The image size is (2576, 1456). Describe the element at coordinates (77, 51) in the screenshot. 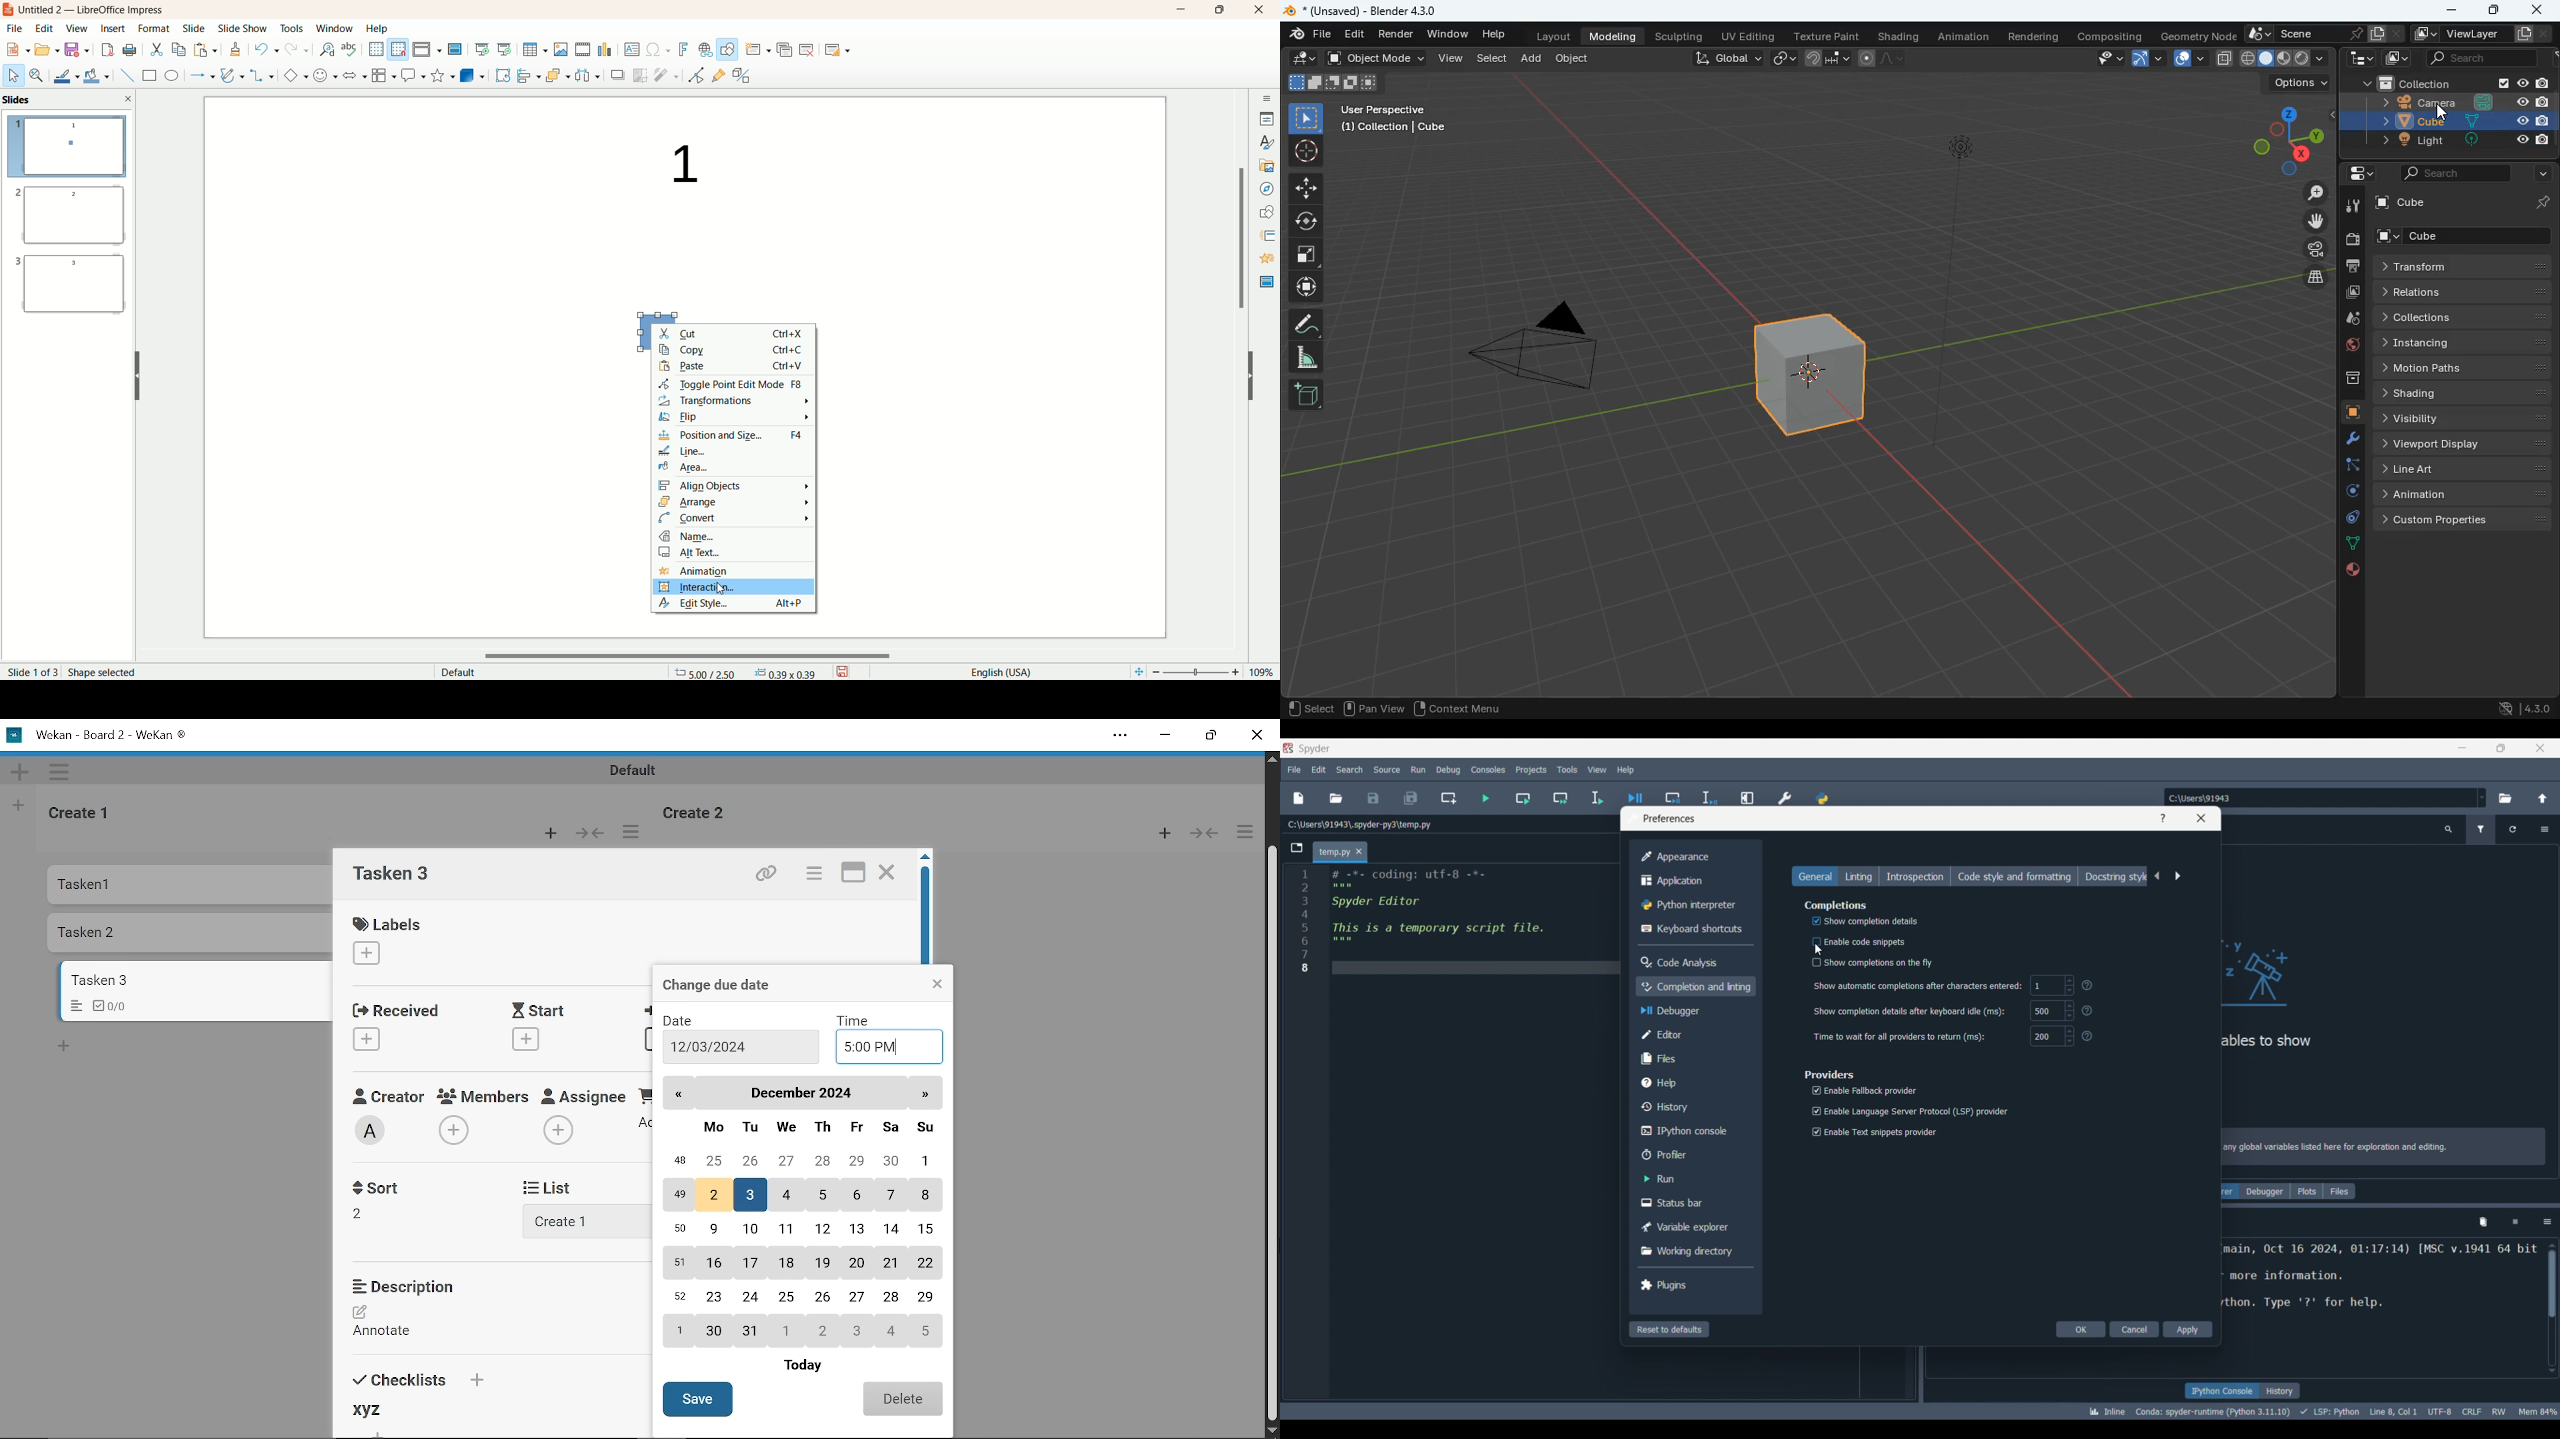

I see `save` at that location.